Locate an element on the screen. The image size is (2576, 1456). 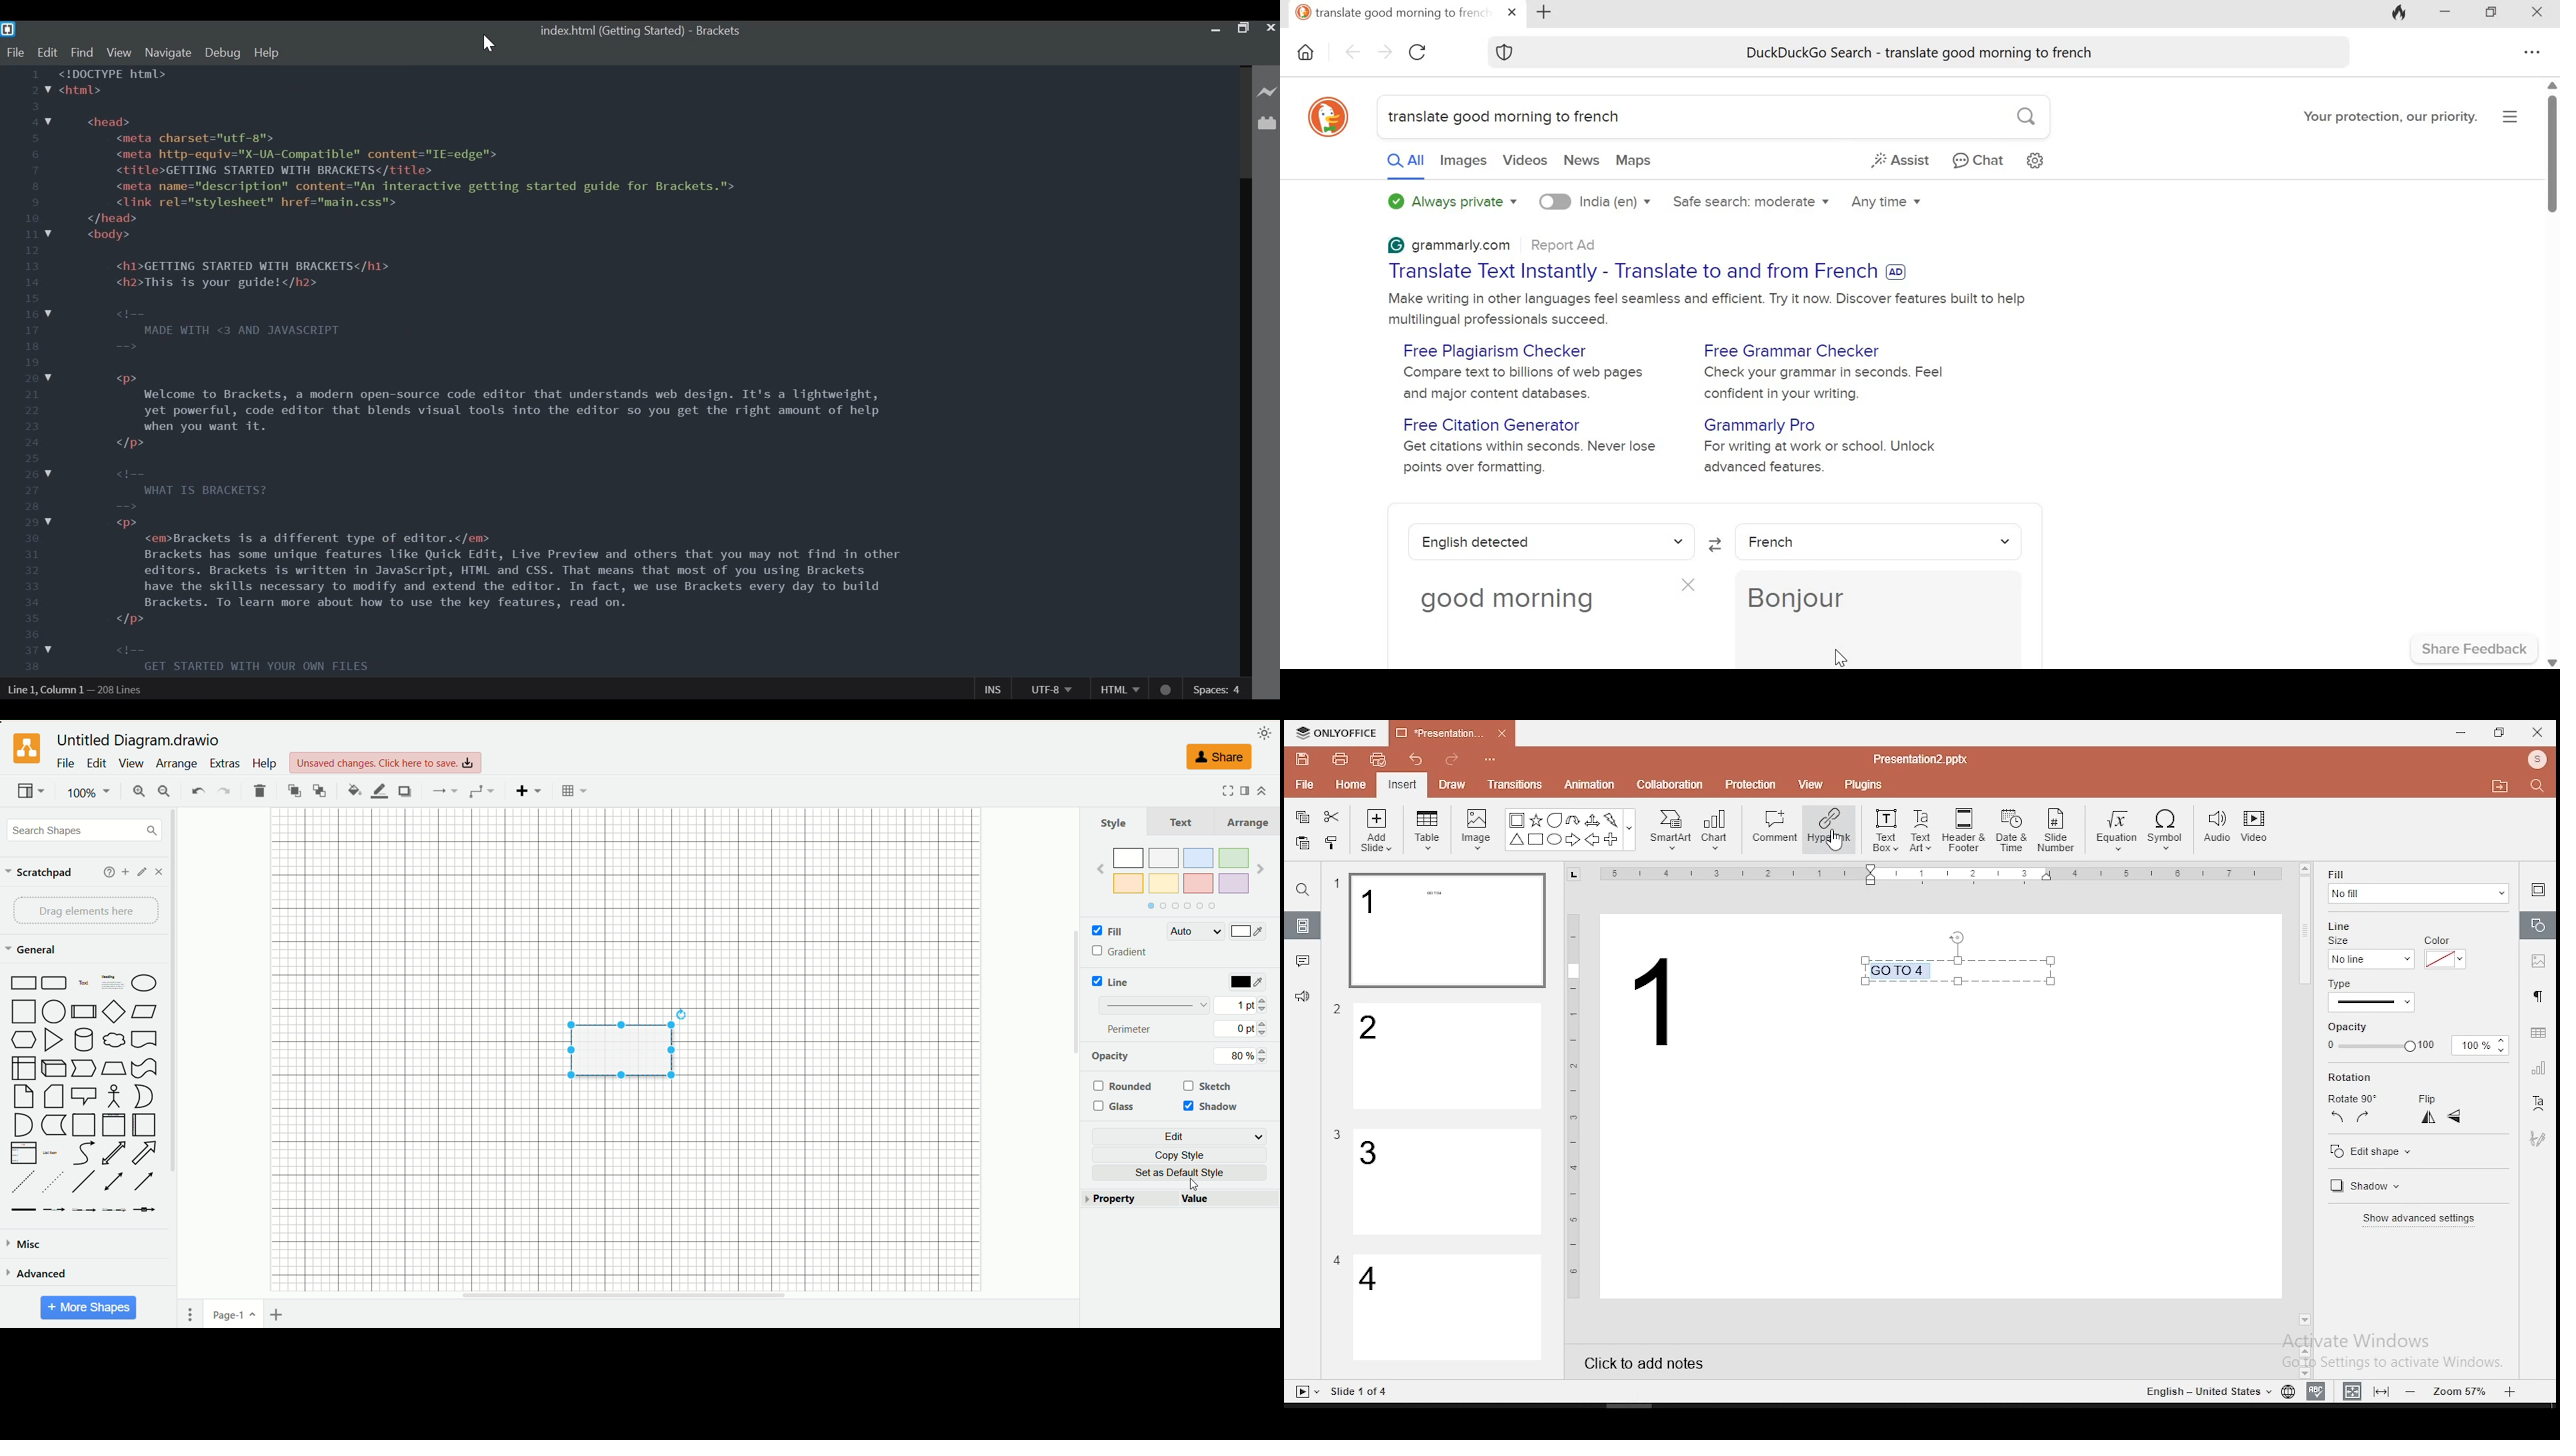
icon is located at coordinates (1340, 733).